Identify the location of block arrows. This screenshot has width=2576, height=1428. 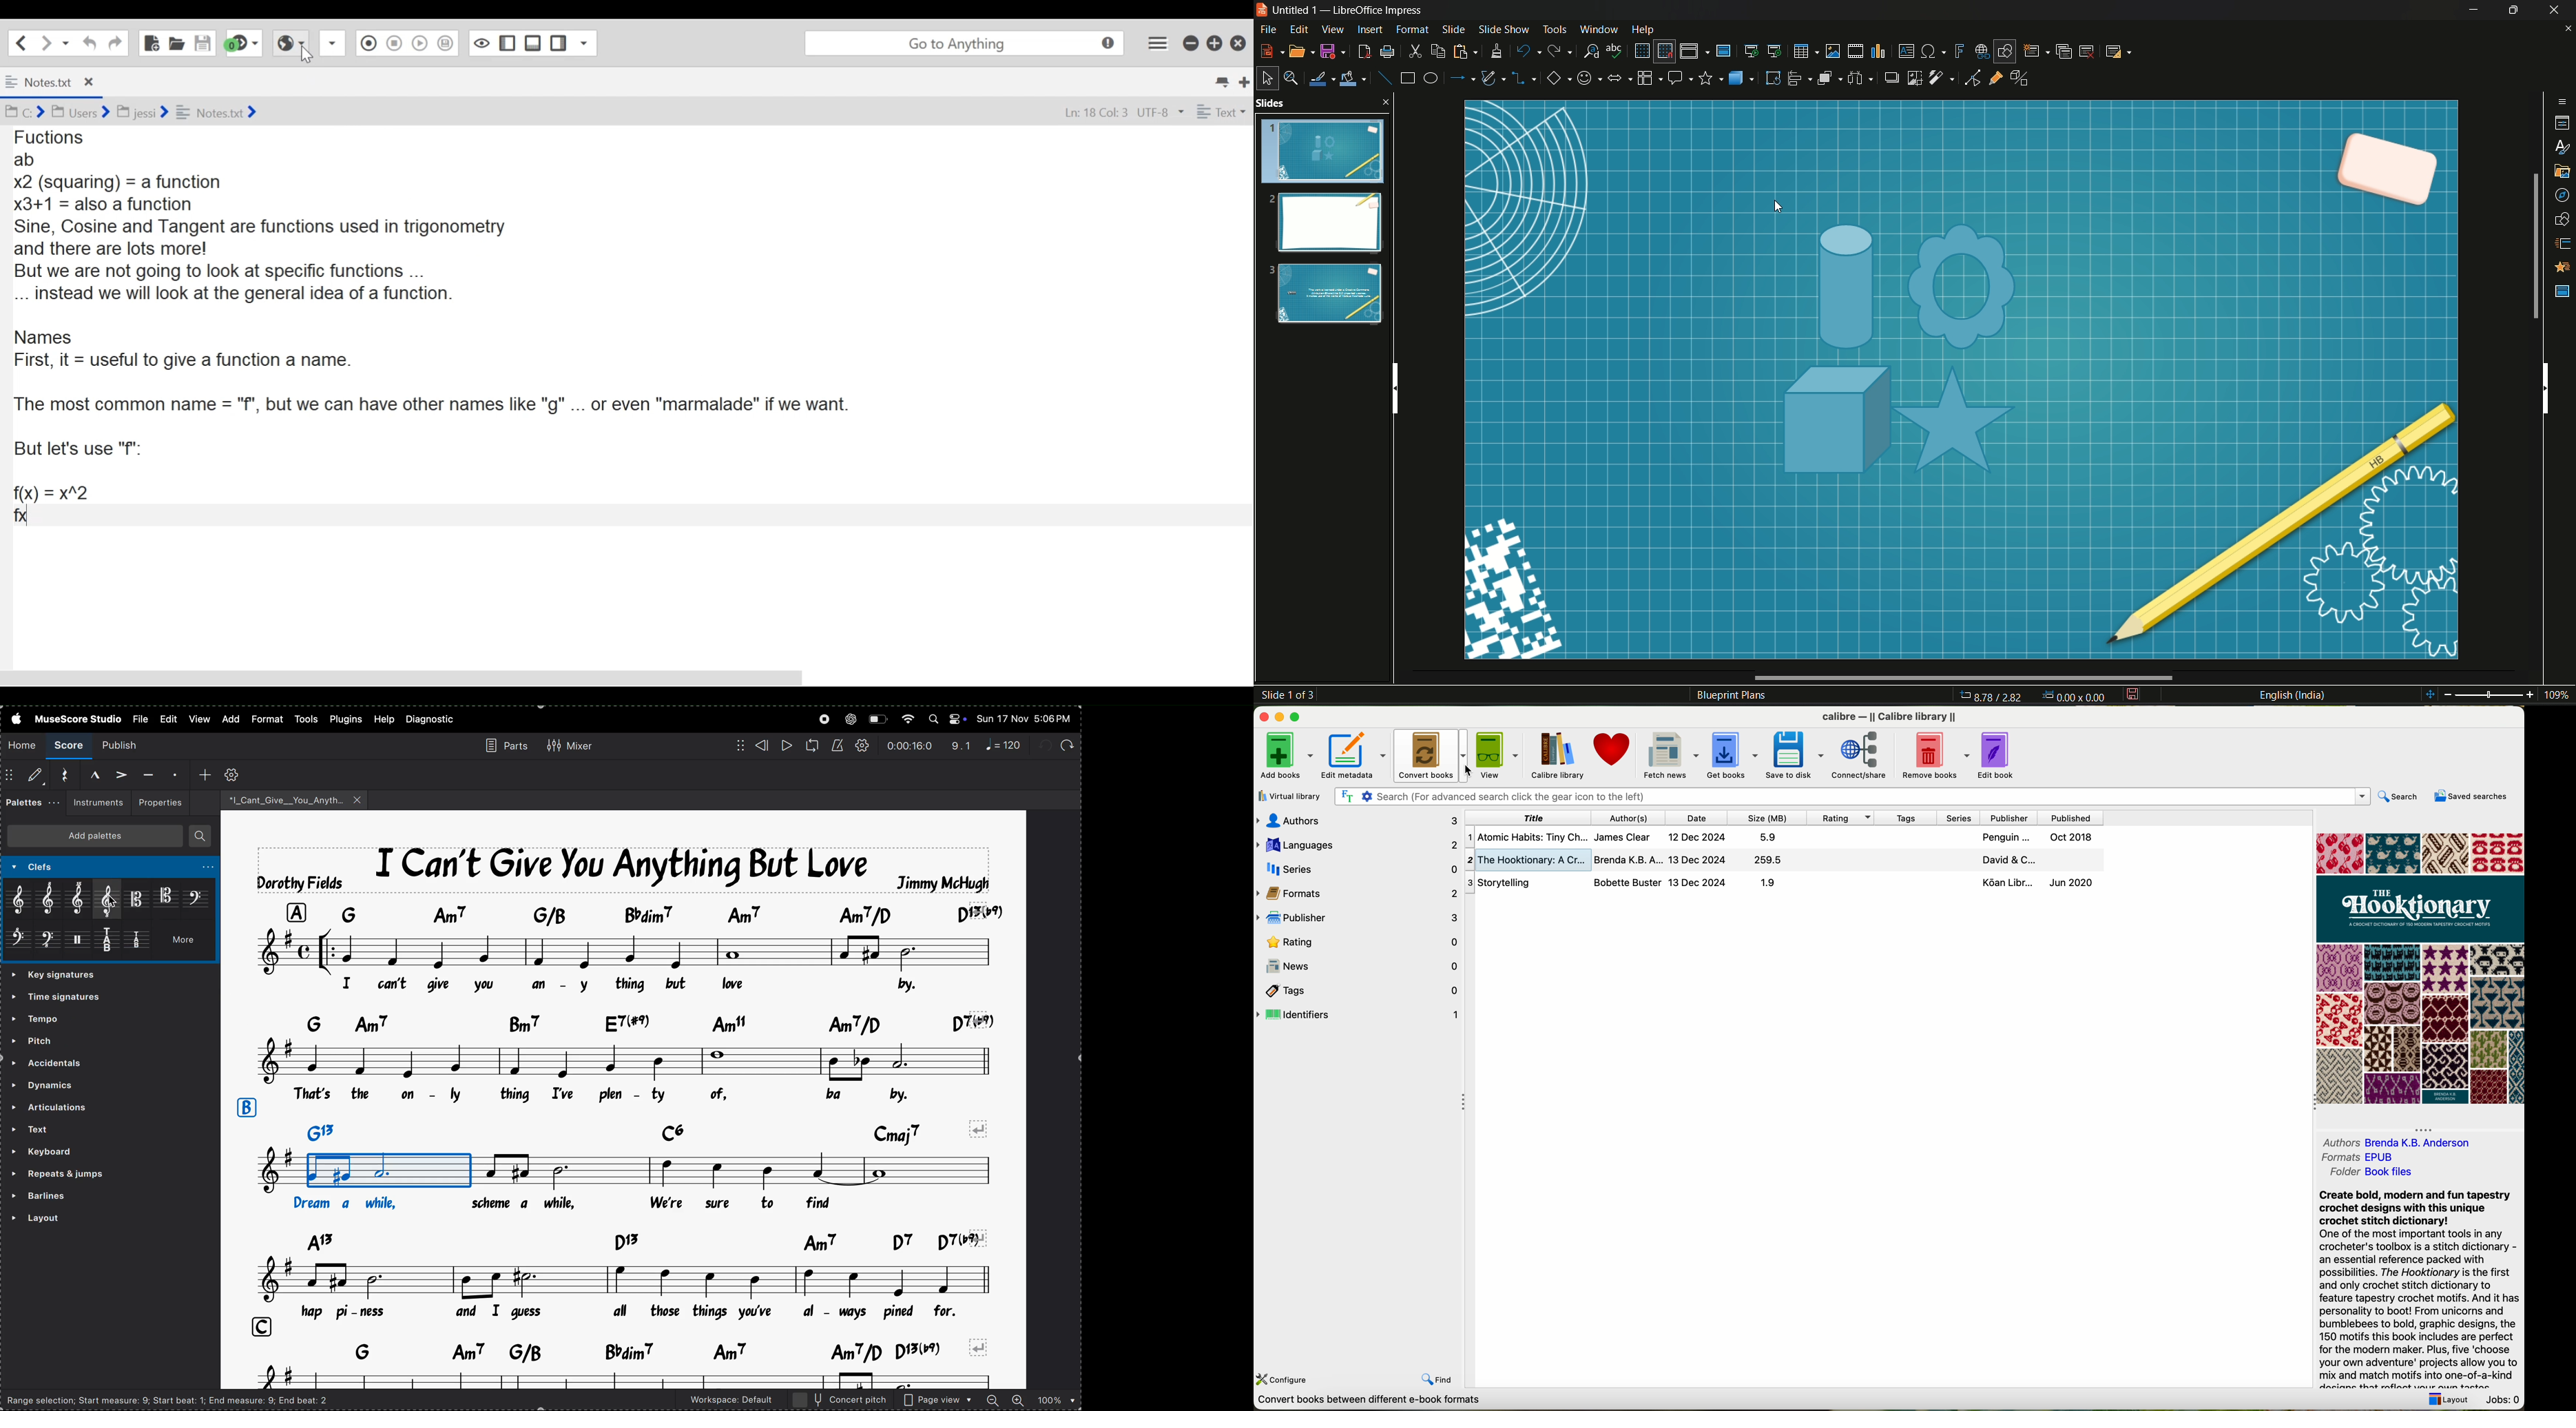
(1619, 80).